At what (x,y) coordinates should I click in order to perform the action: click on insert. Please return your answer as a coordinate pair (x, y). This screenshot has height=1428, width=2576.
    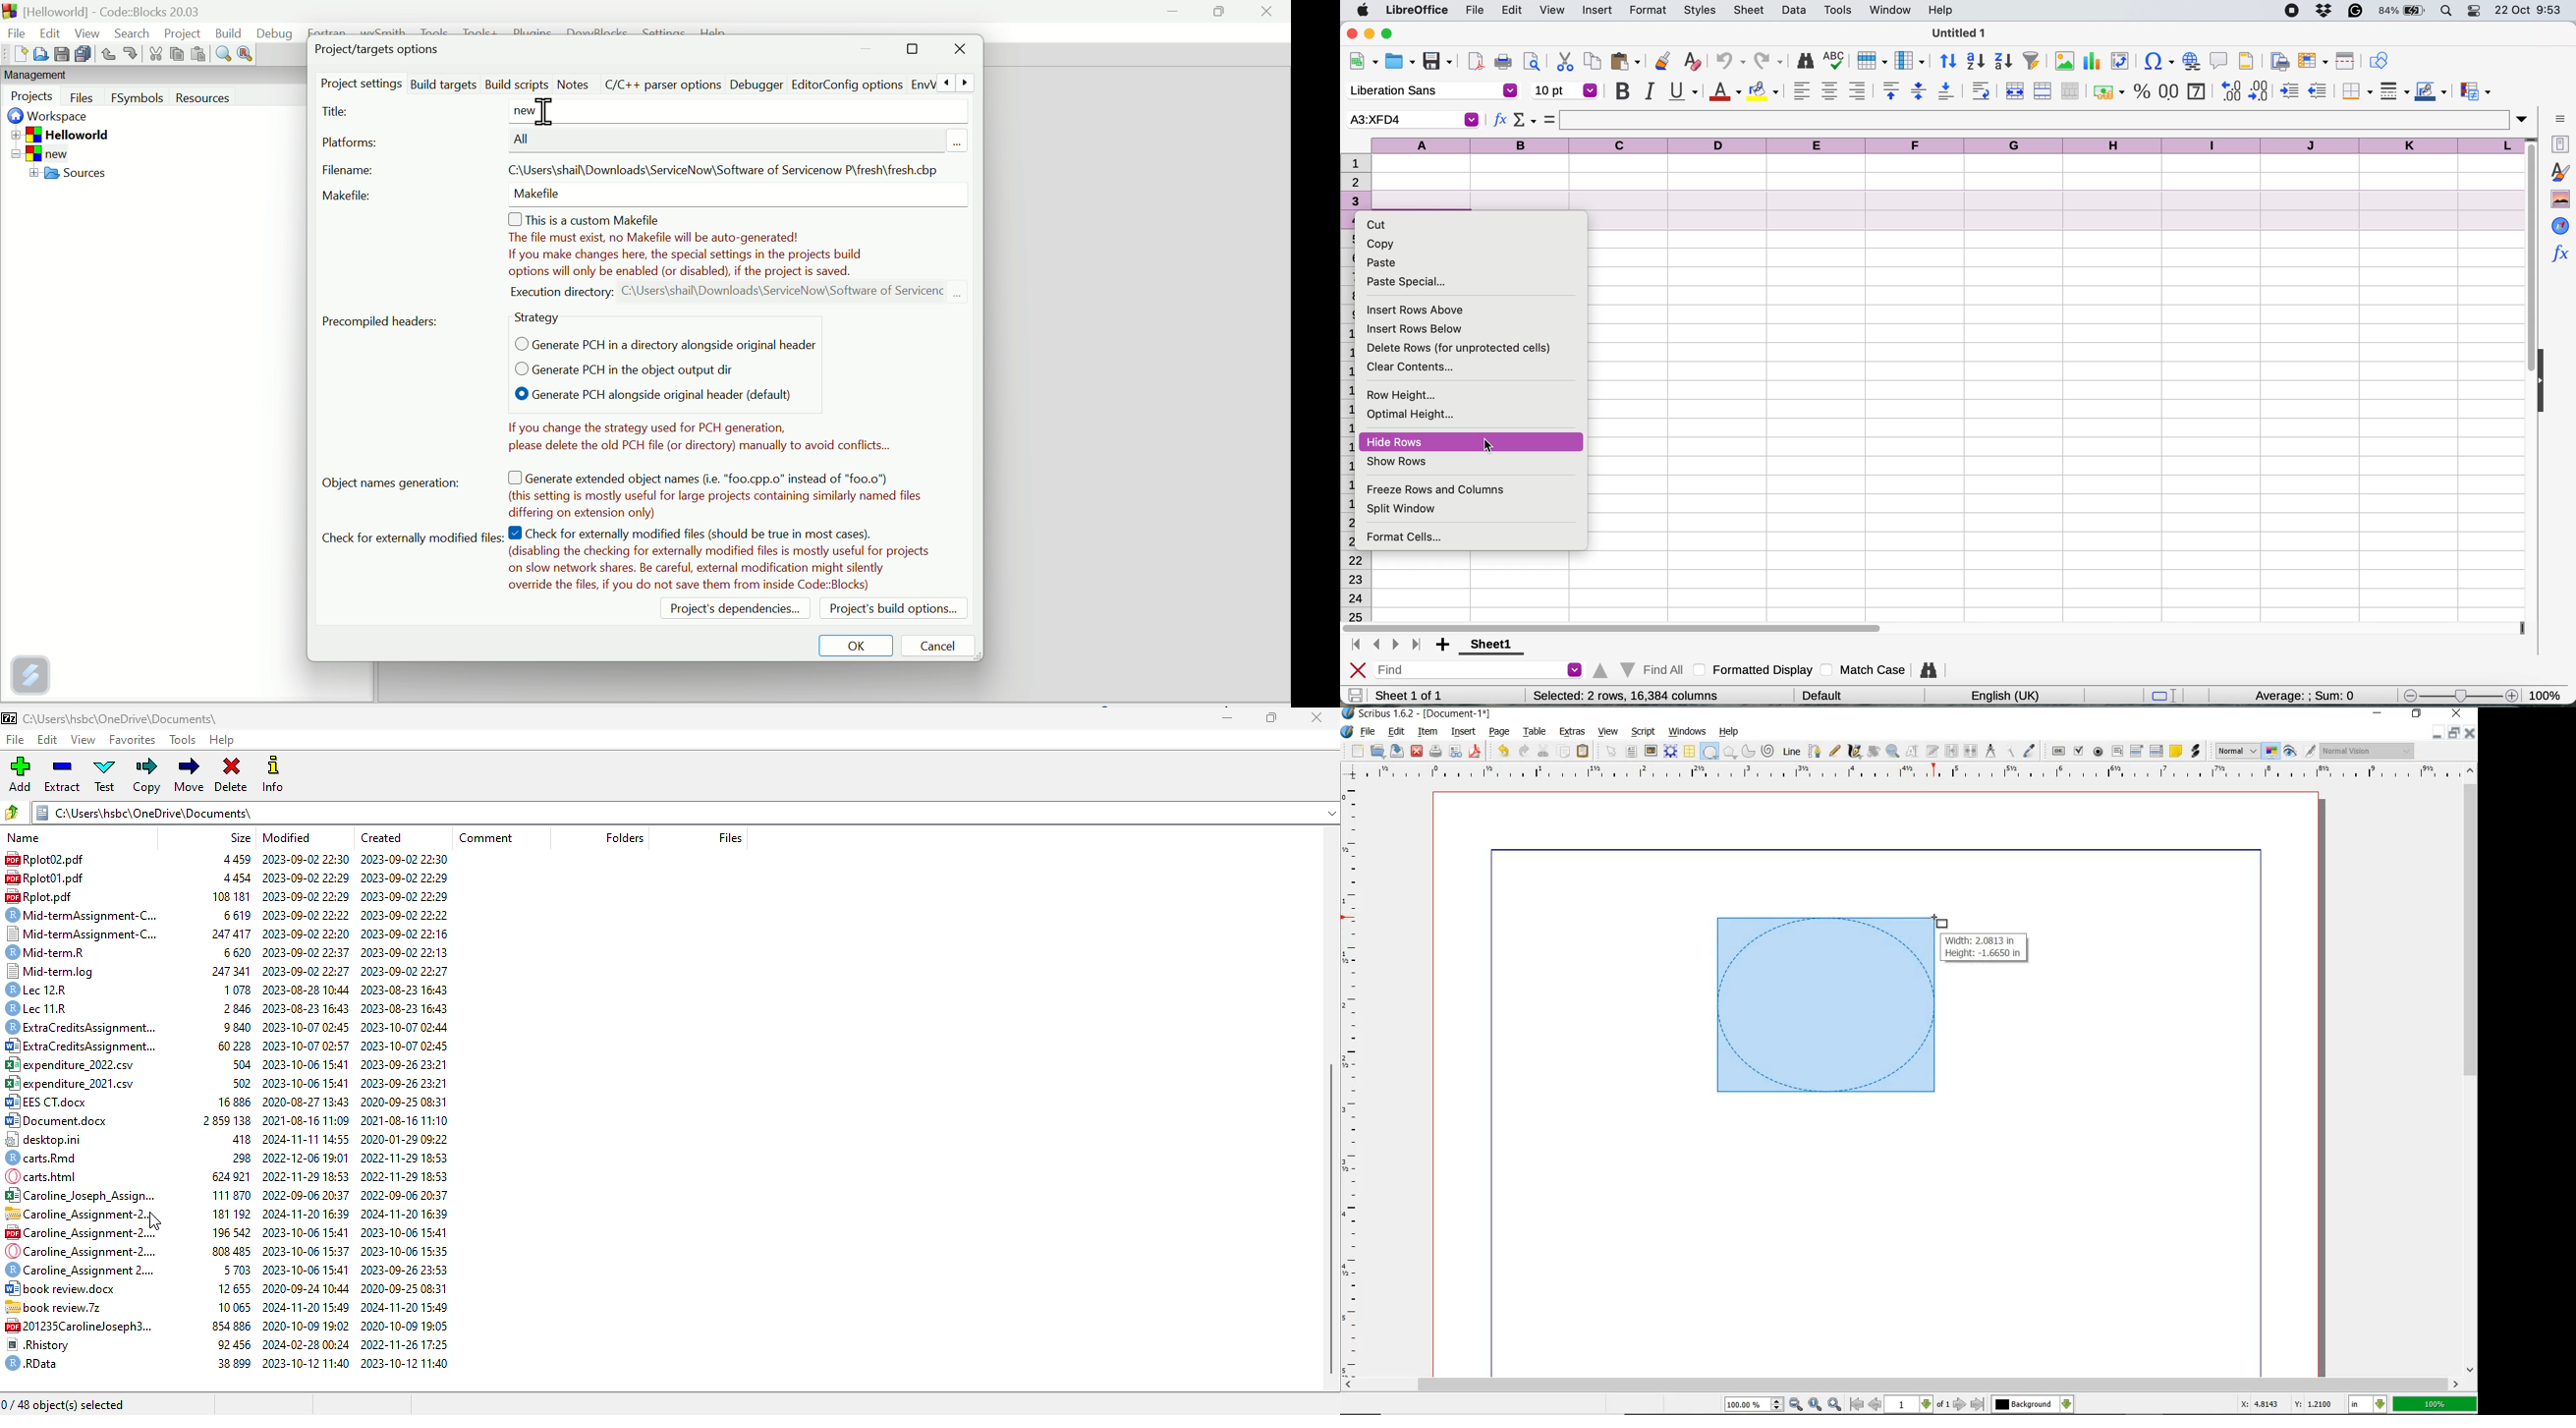
    Looking at the image, I should click on (1597, 11).